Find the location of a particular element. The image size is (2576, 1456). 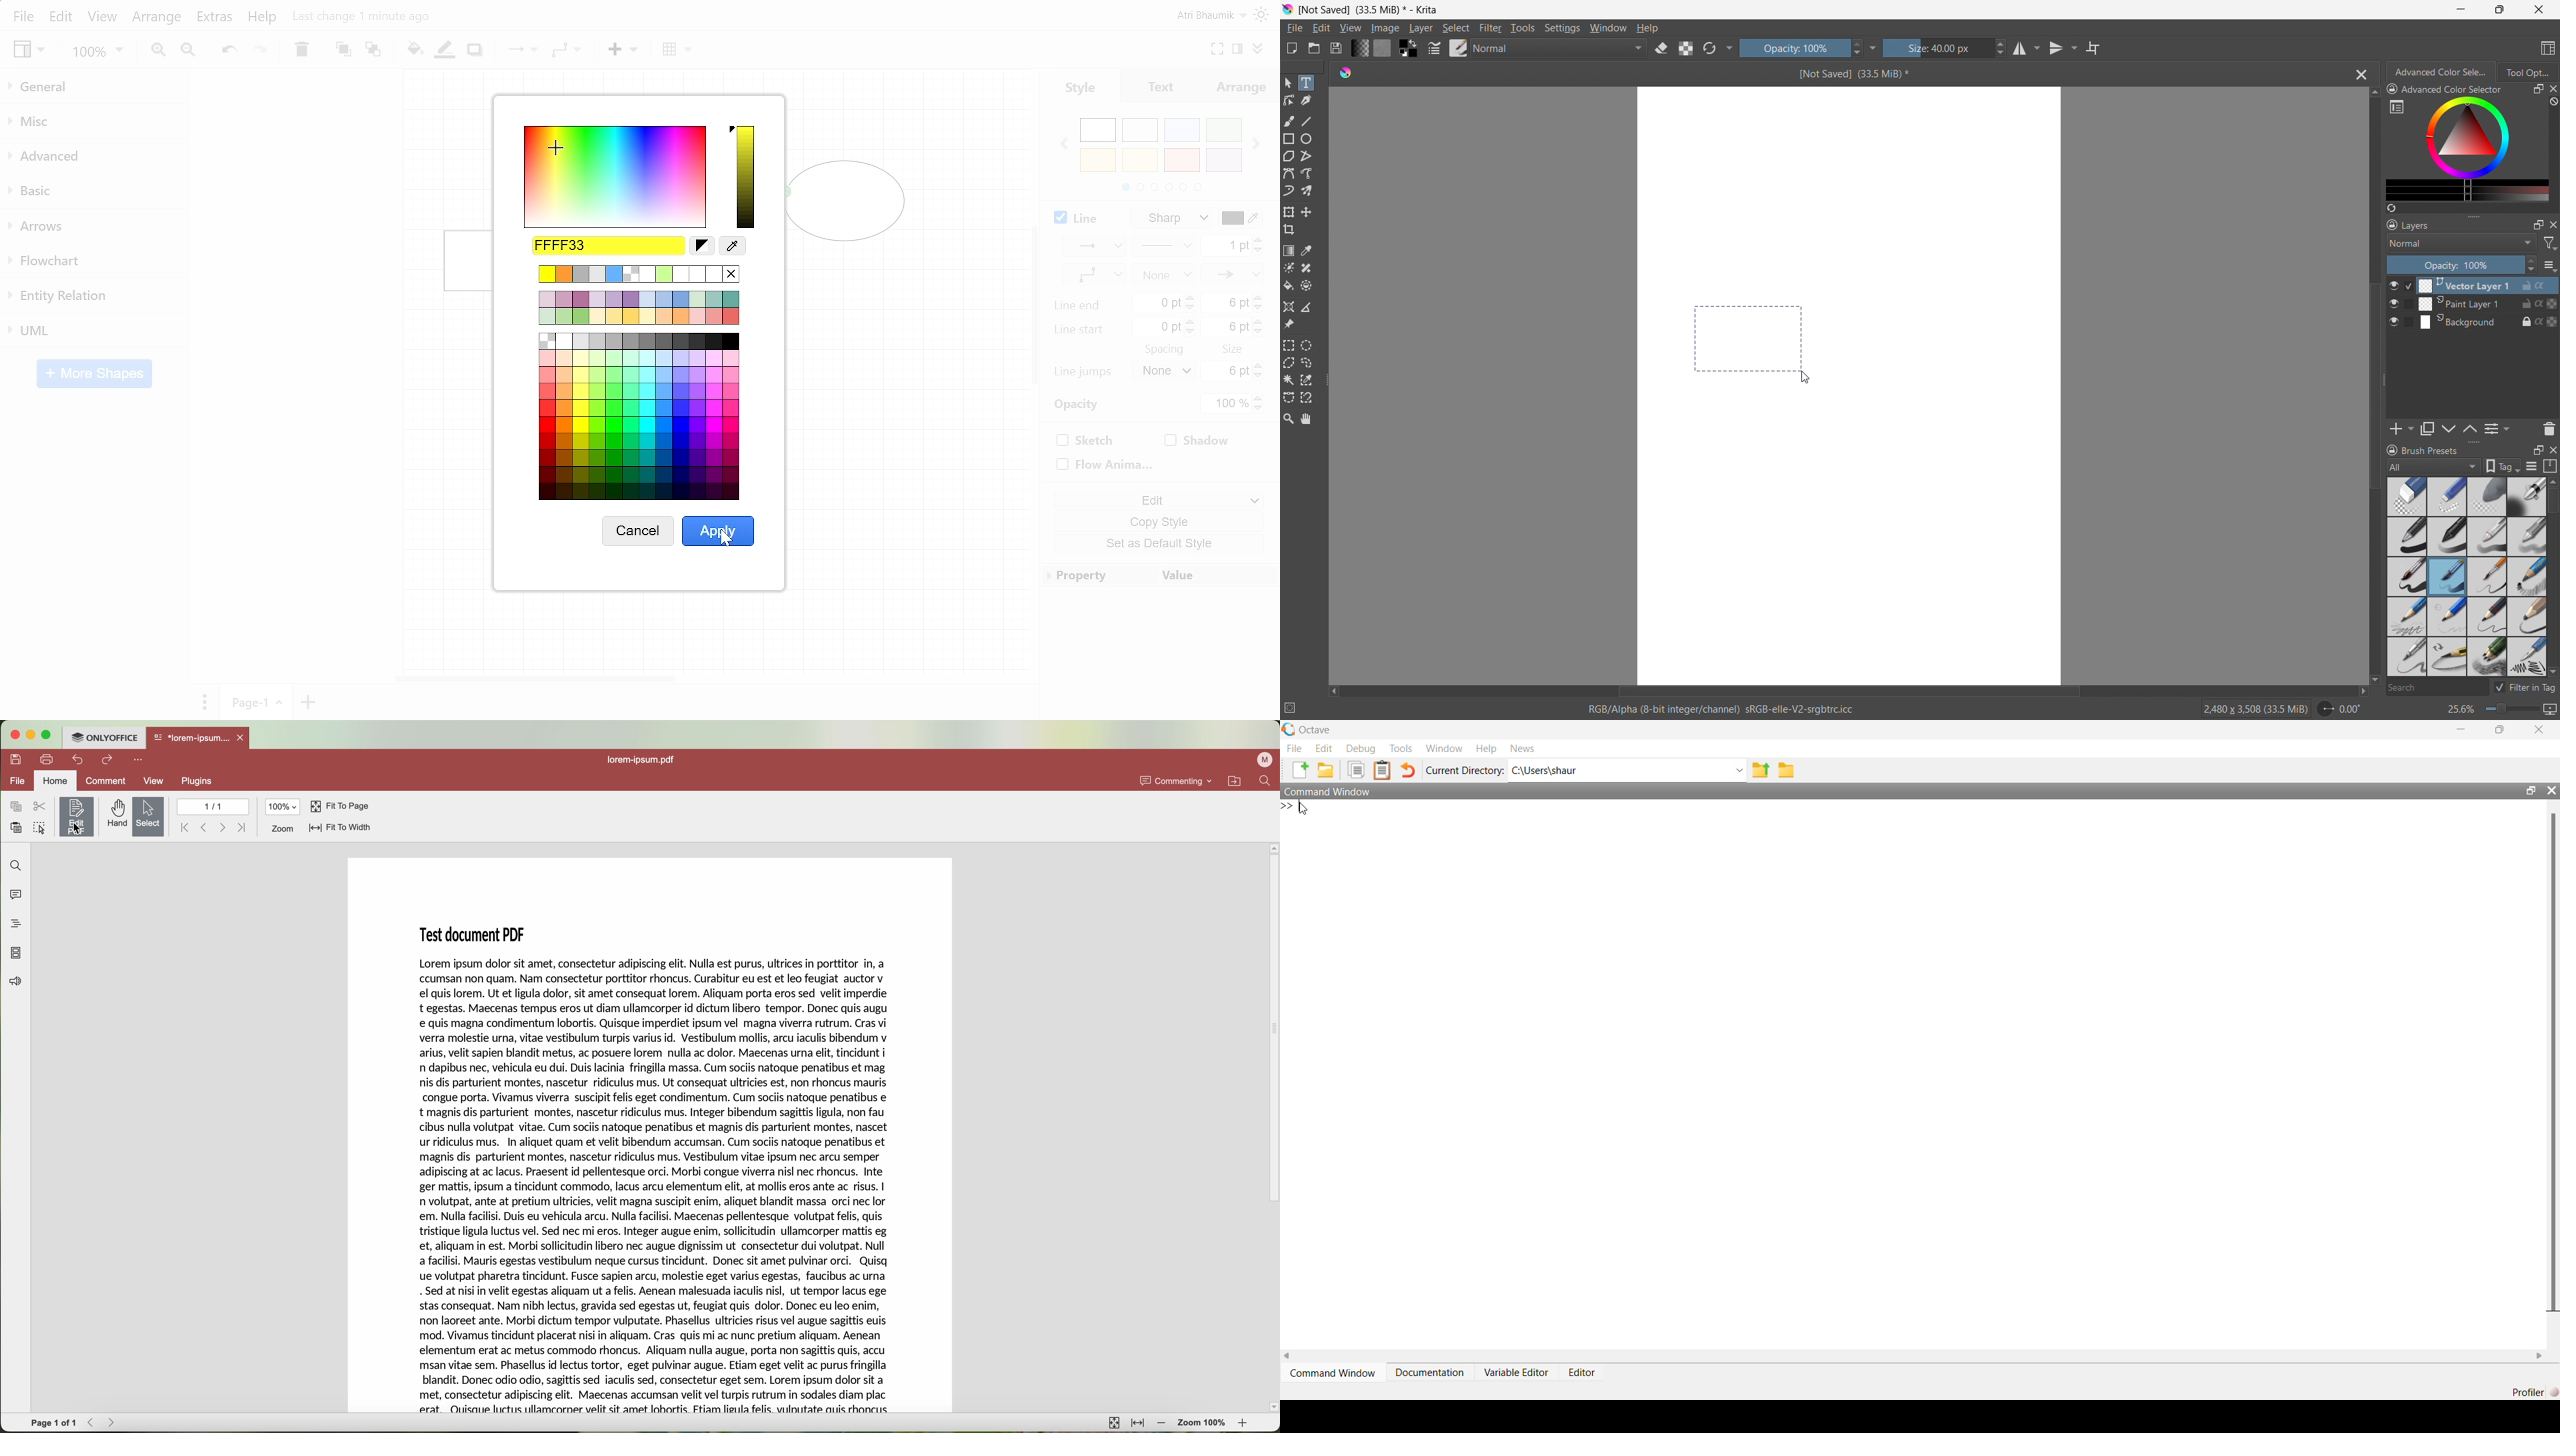

making a selection to input text is located at coordinates (1749, 337).